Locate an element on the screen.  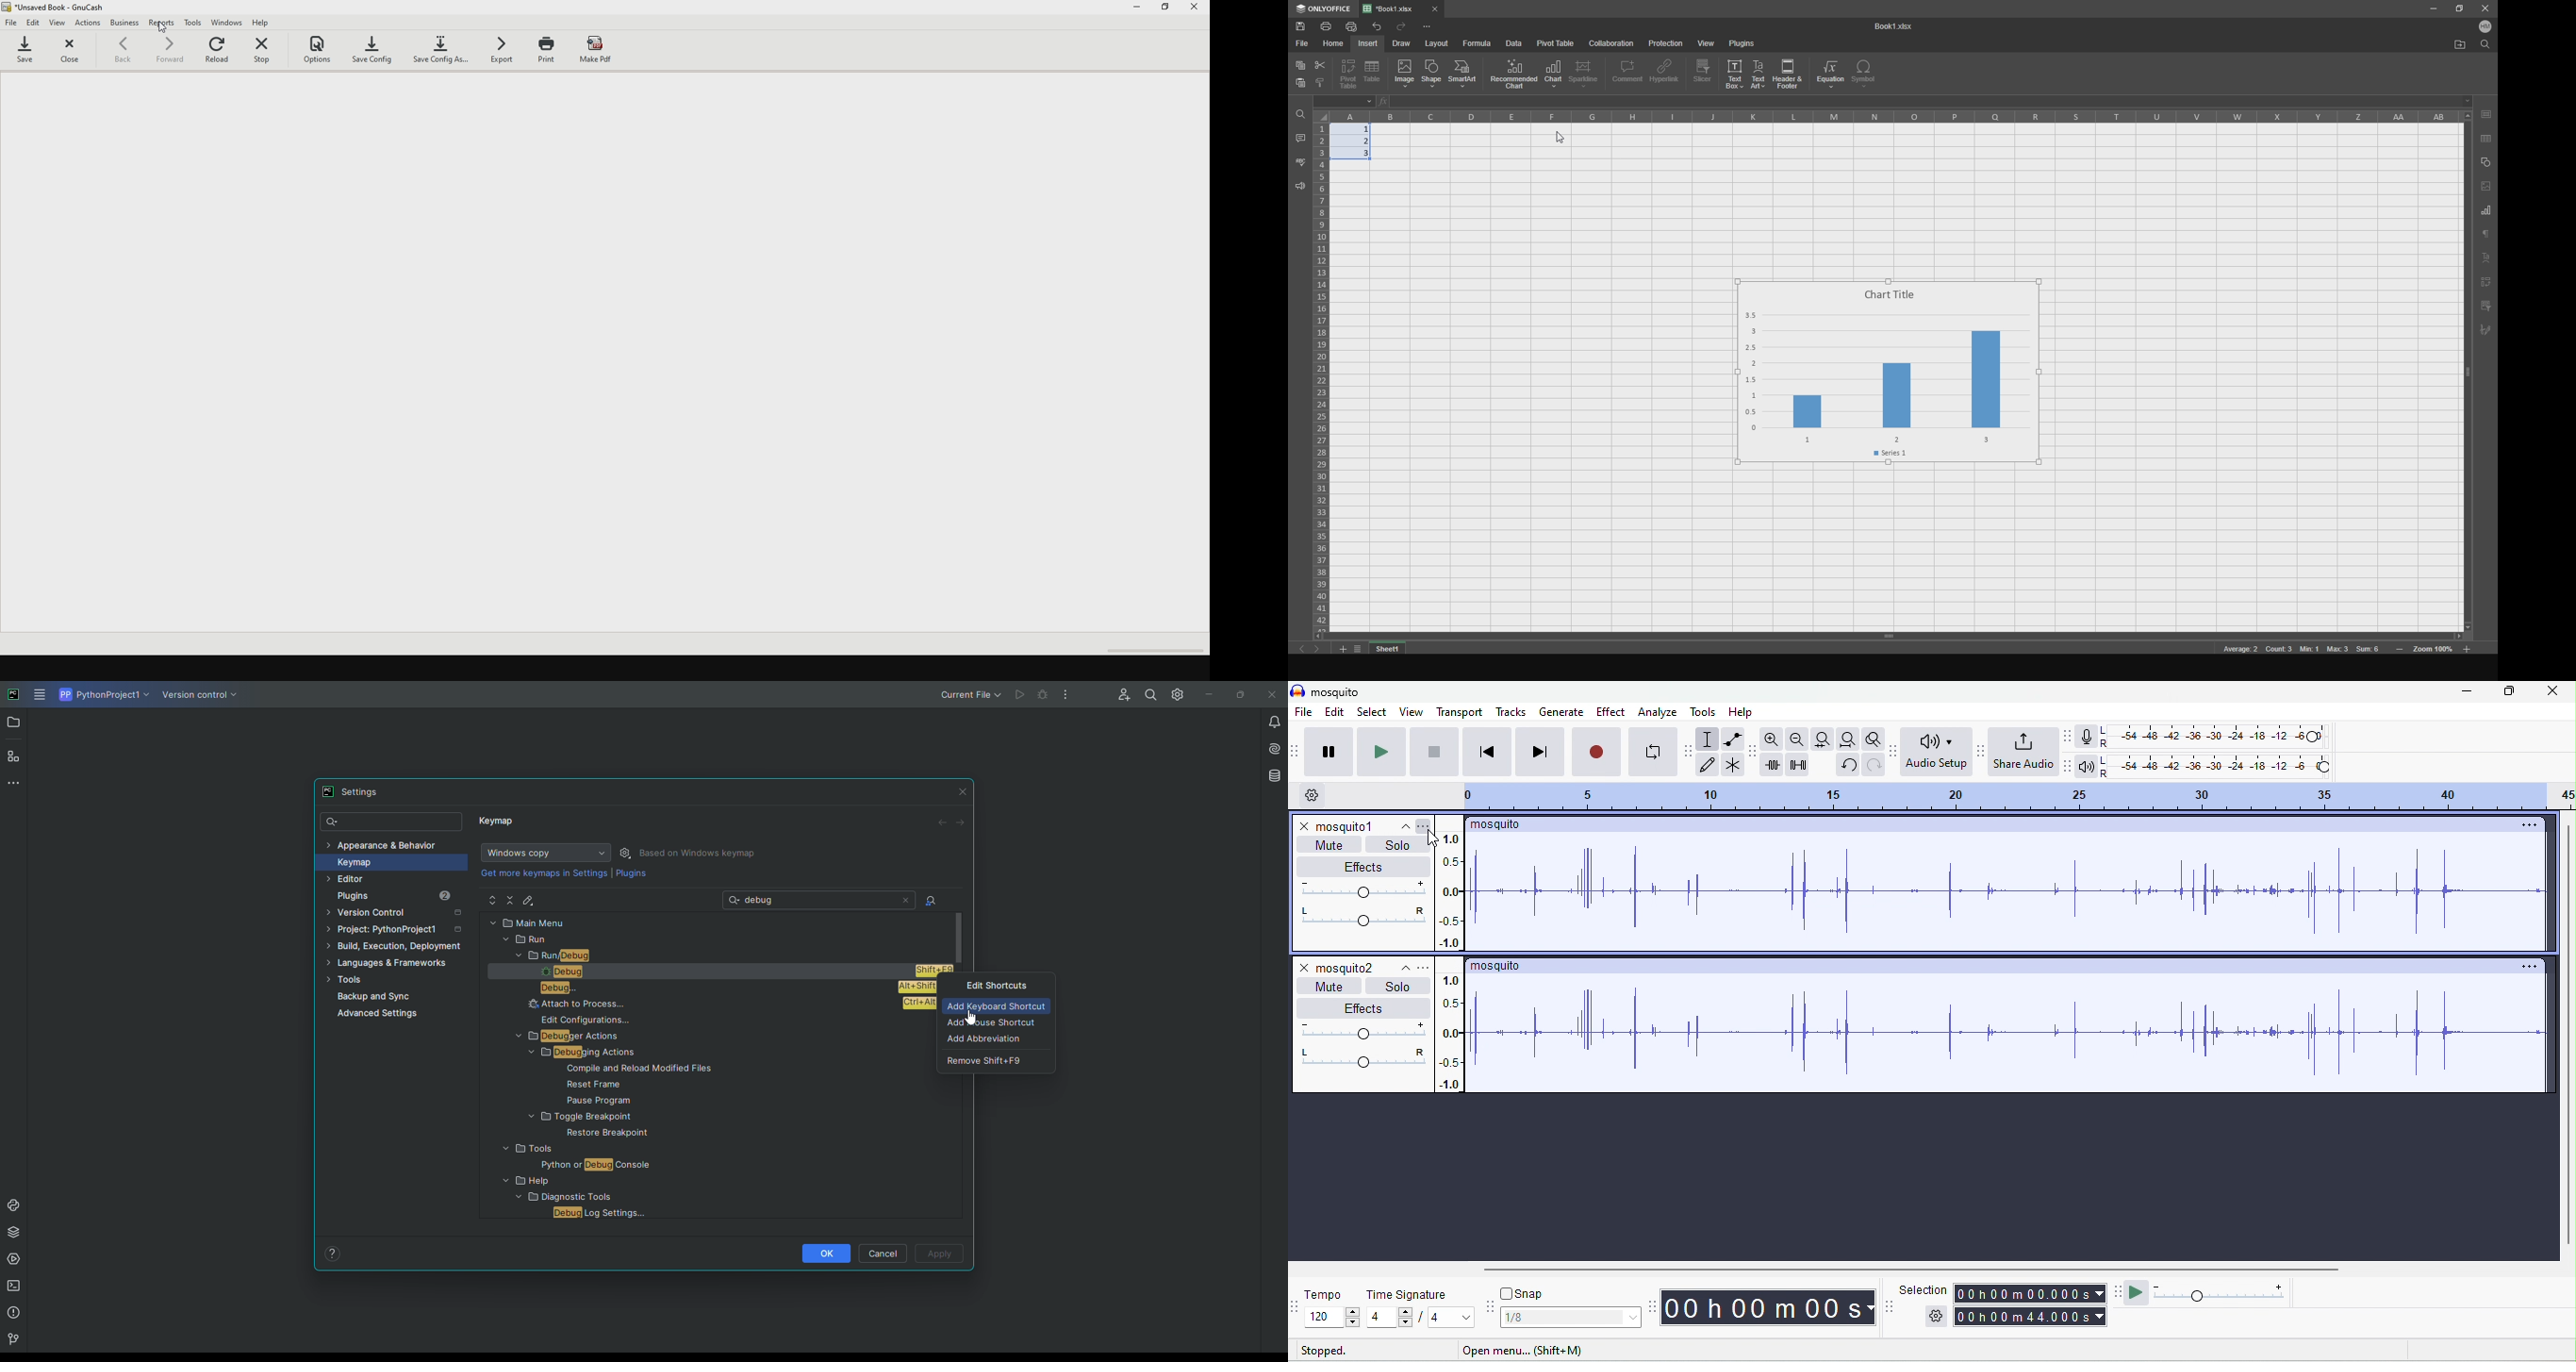
effects is located at coordinates (1364, 1007).